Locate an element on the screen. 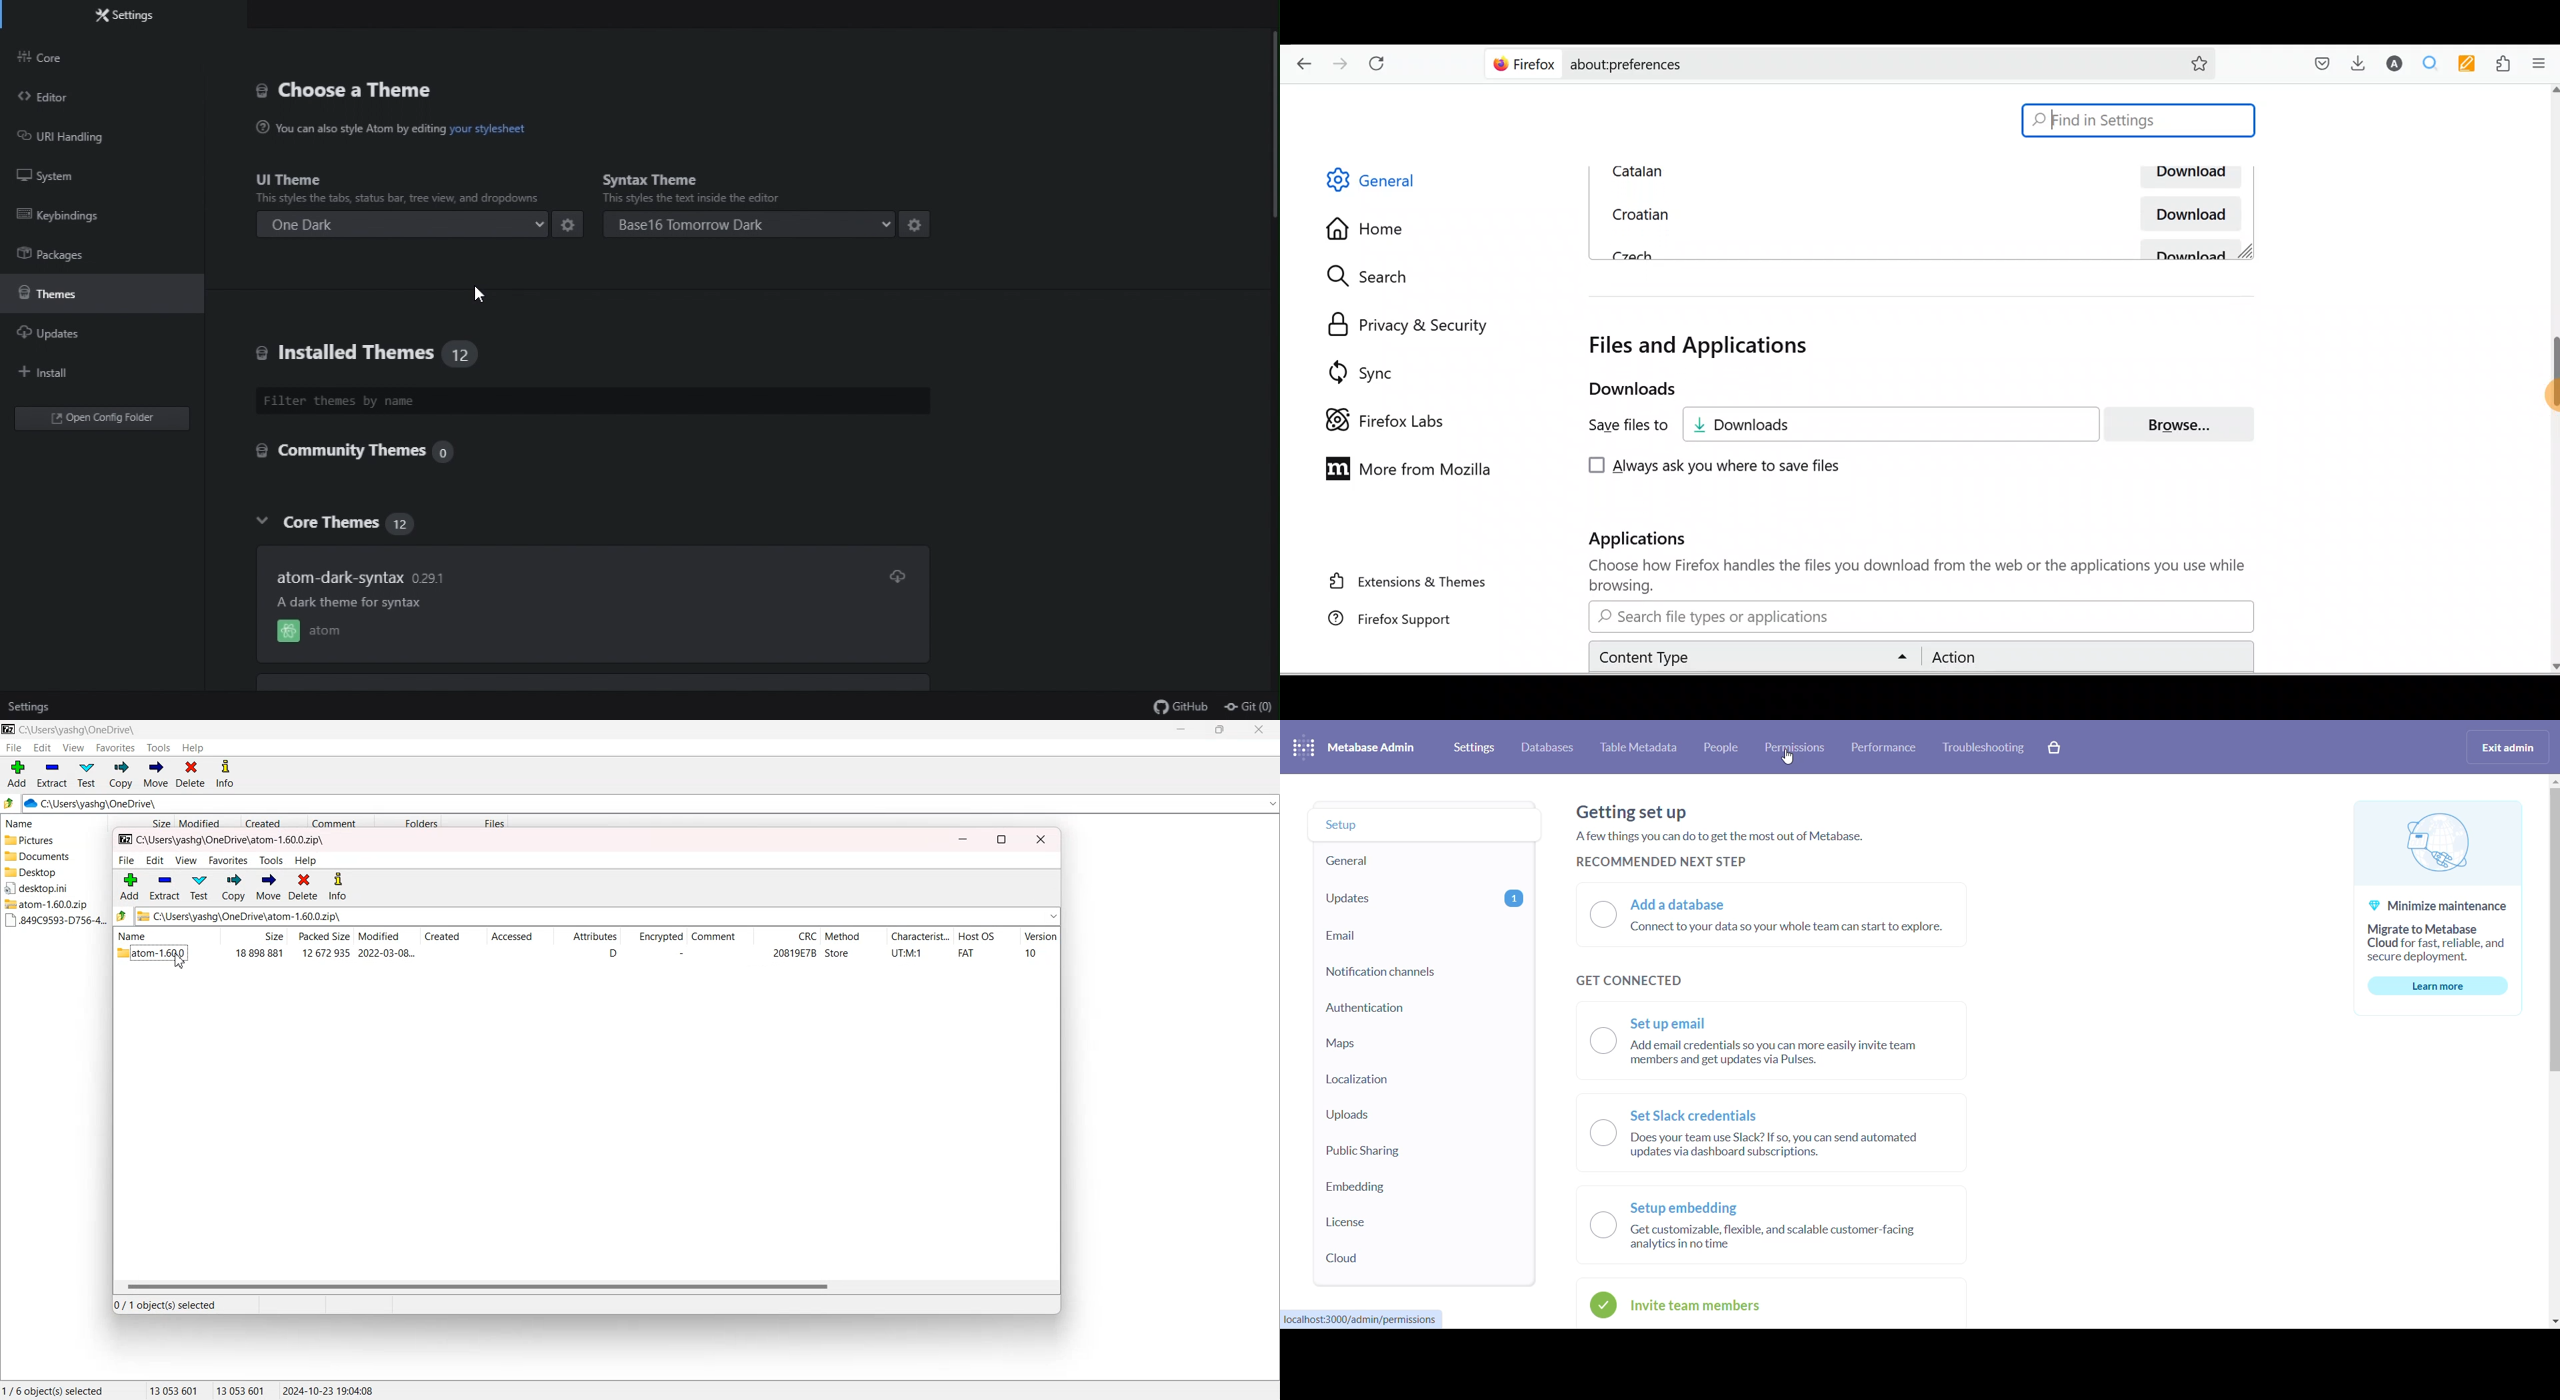 The width and height of the screenshot is (2576, 1400). 20819E7B is located at coordinates (794, 953).